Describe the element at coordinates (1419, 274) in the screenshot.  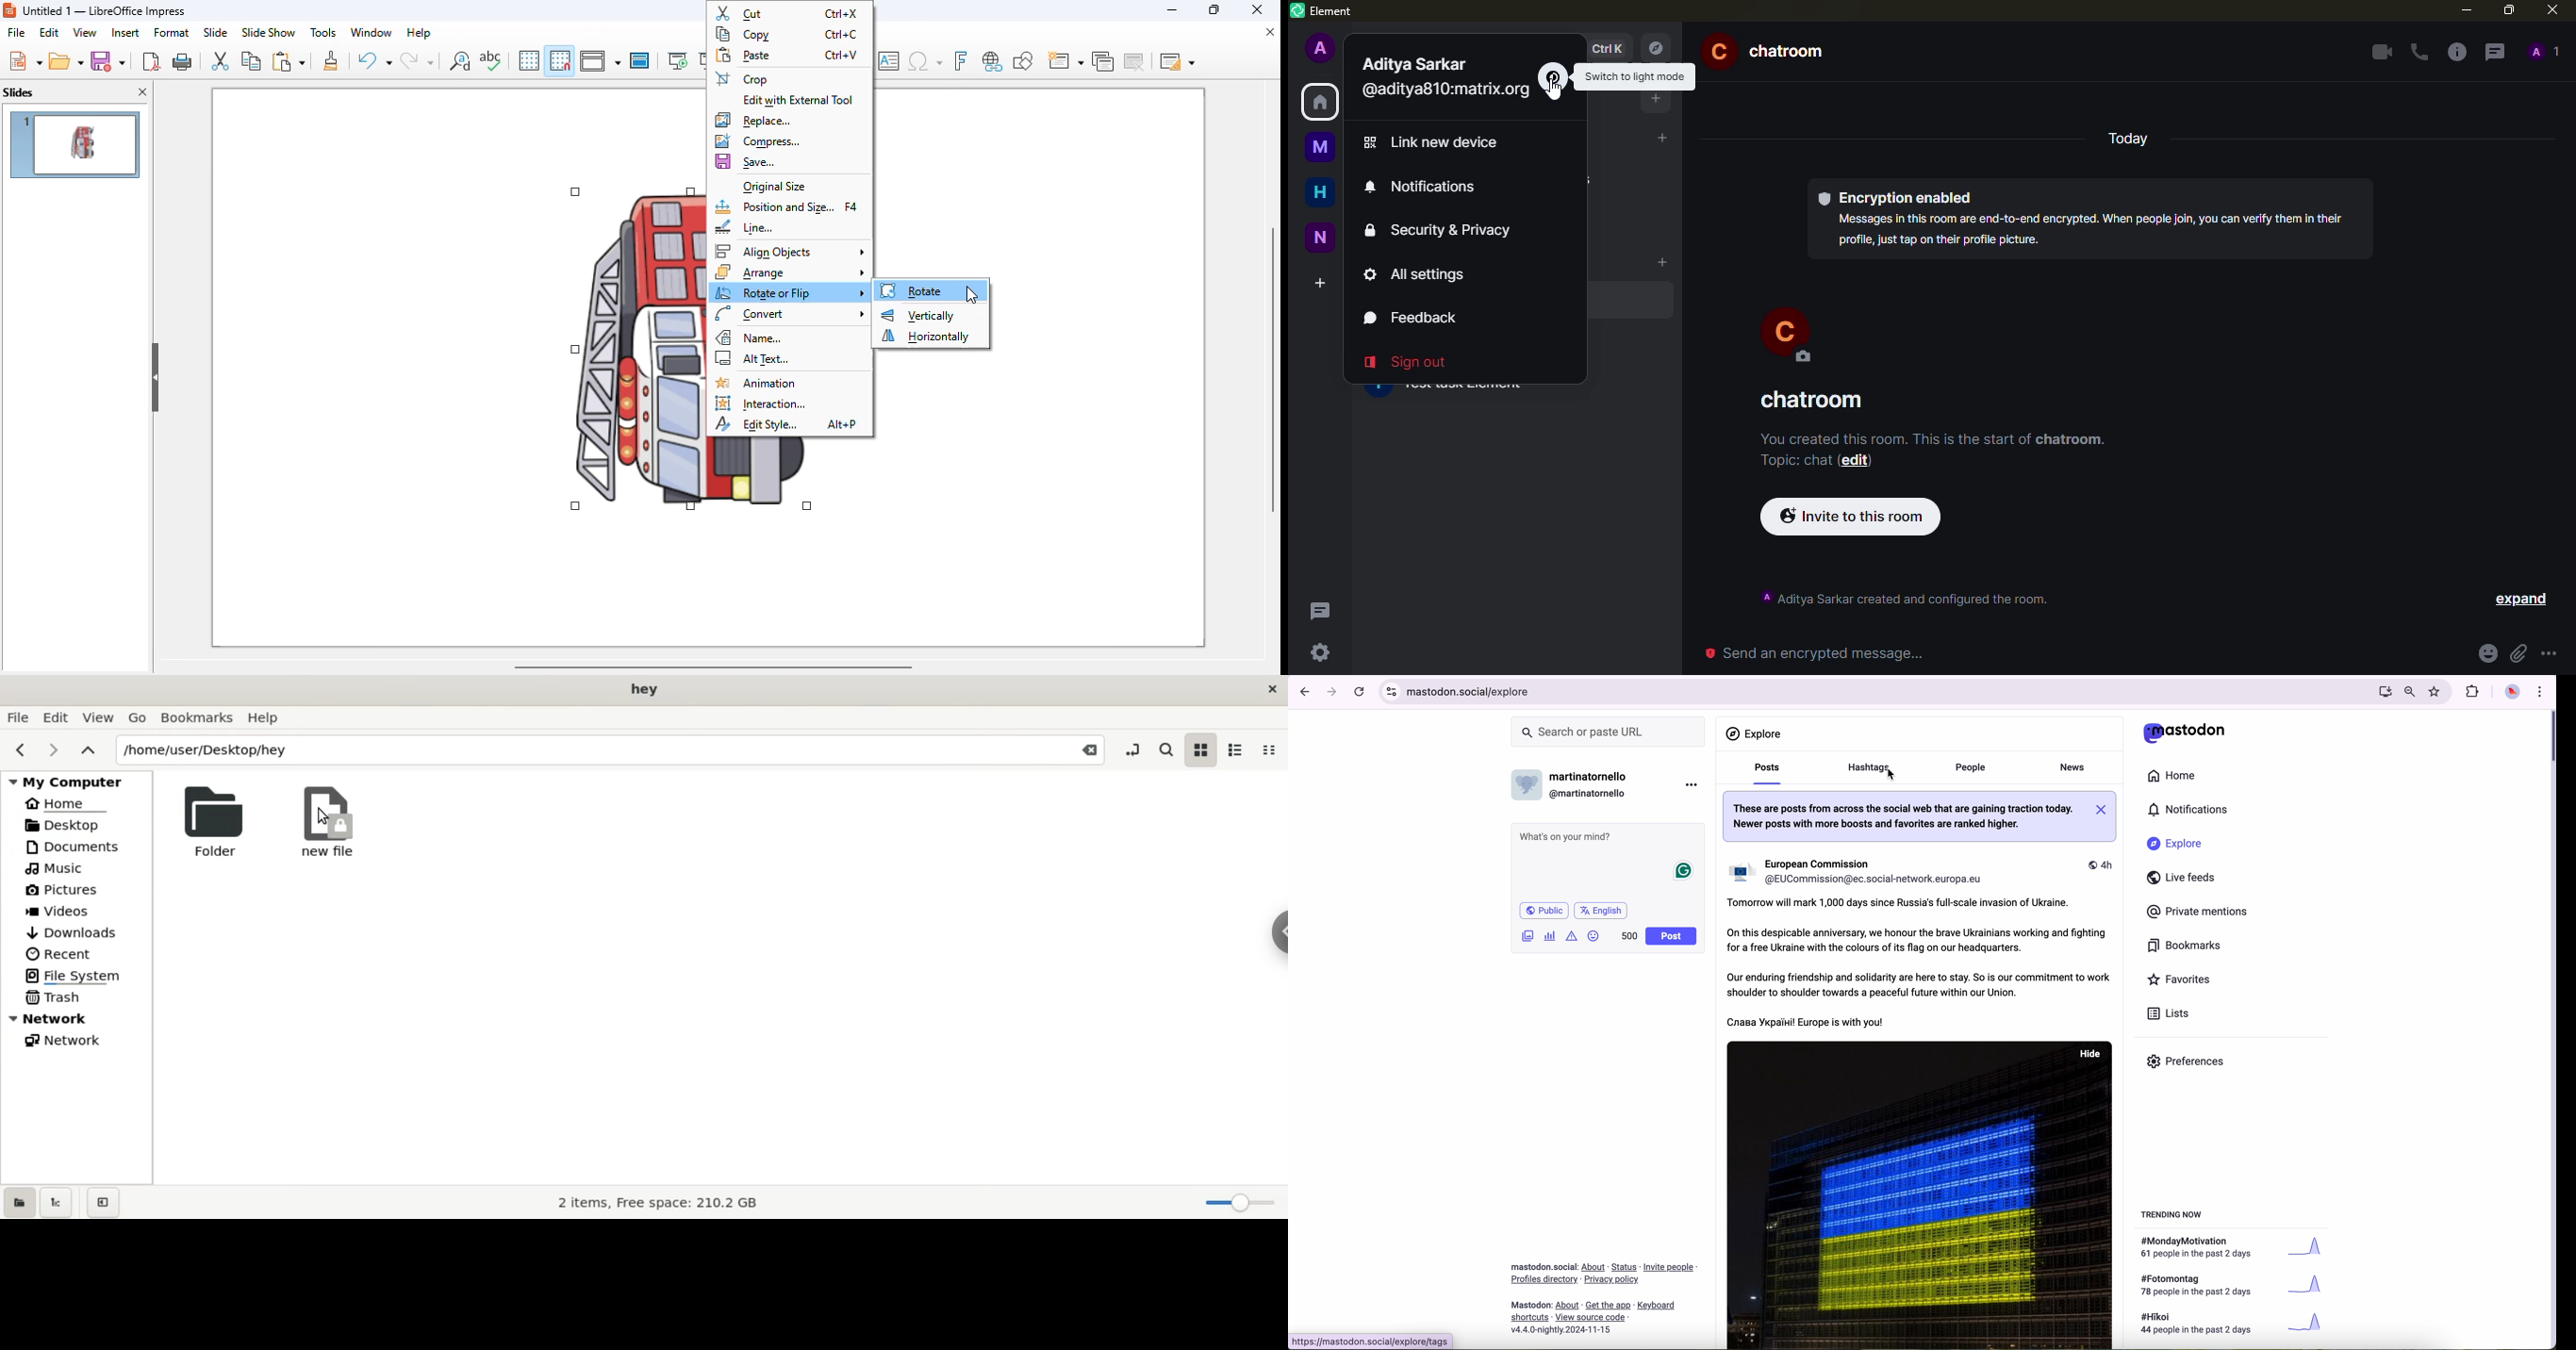
I see `all settings` at that location.